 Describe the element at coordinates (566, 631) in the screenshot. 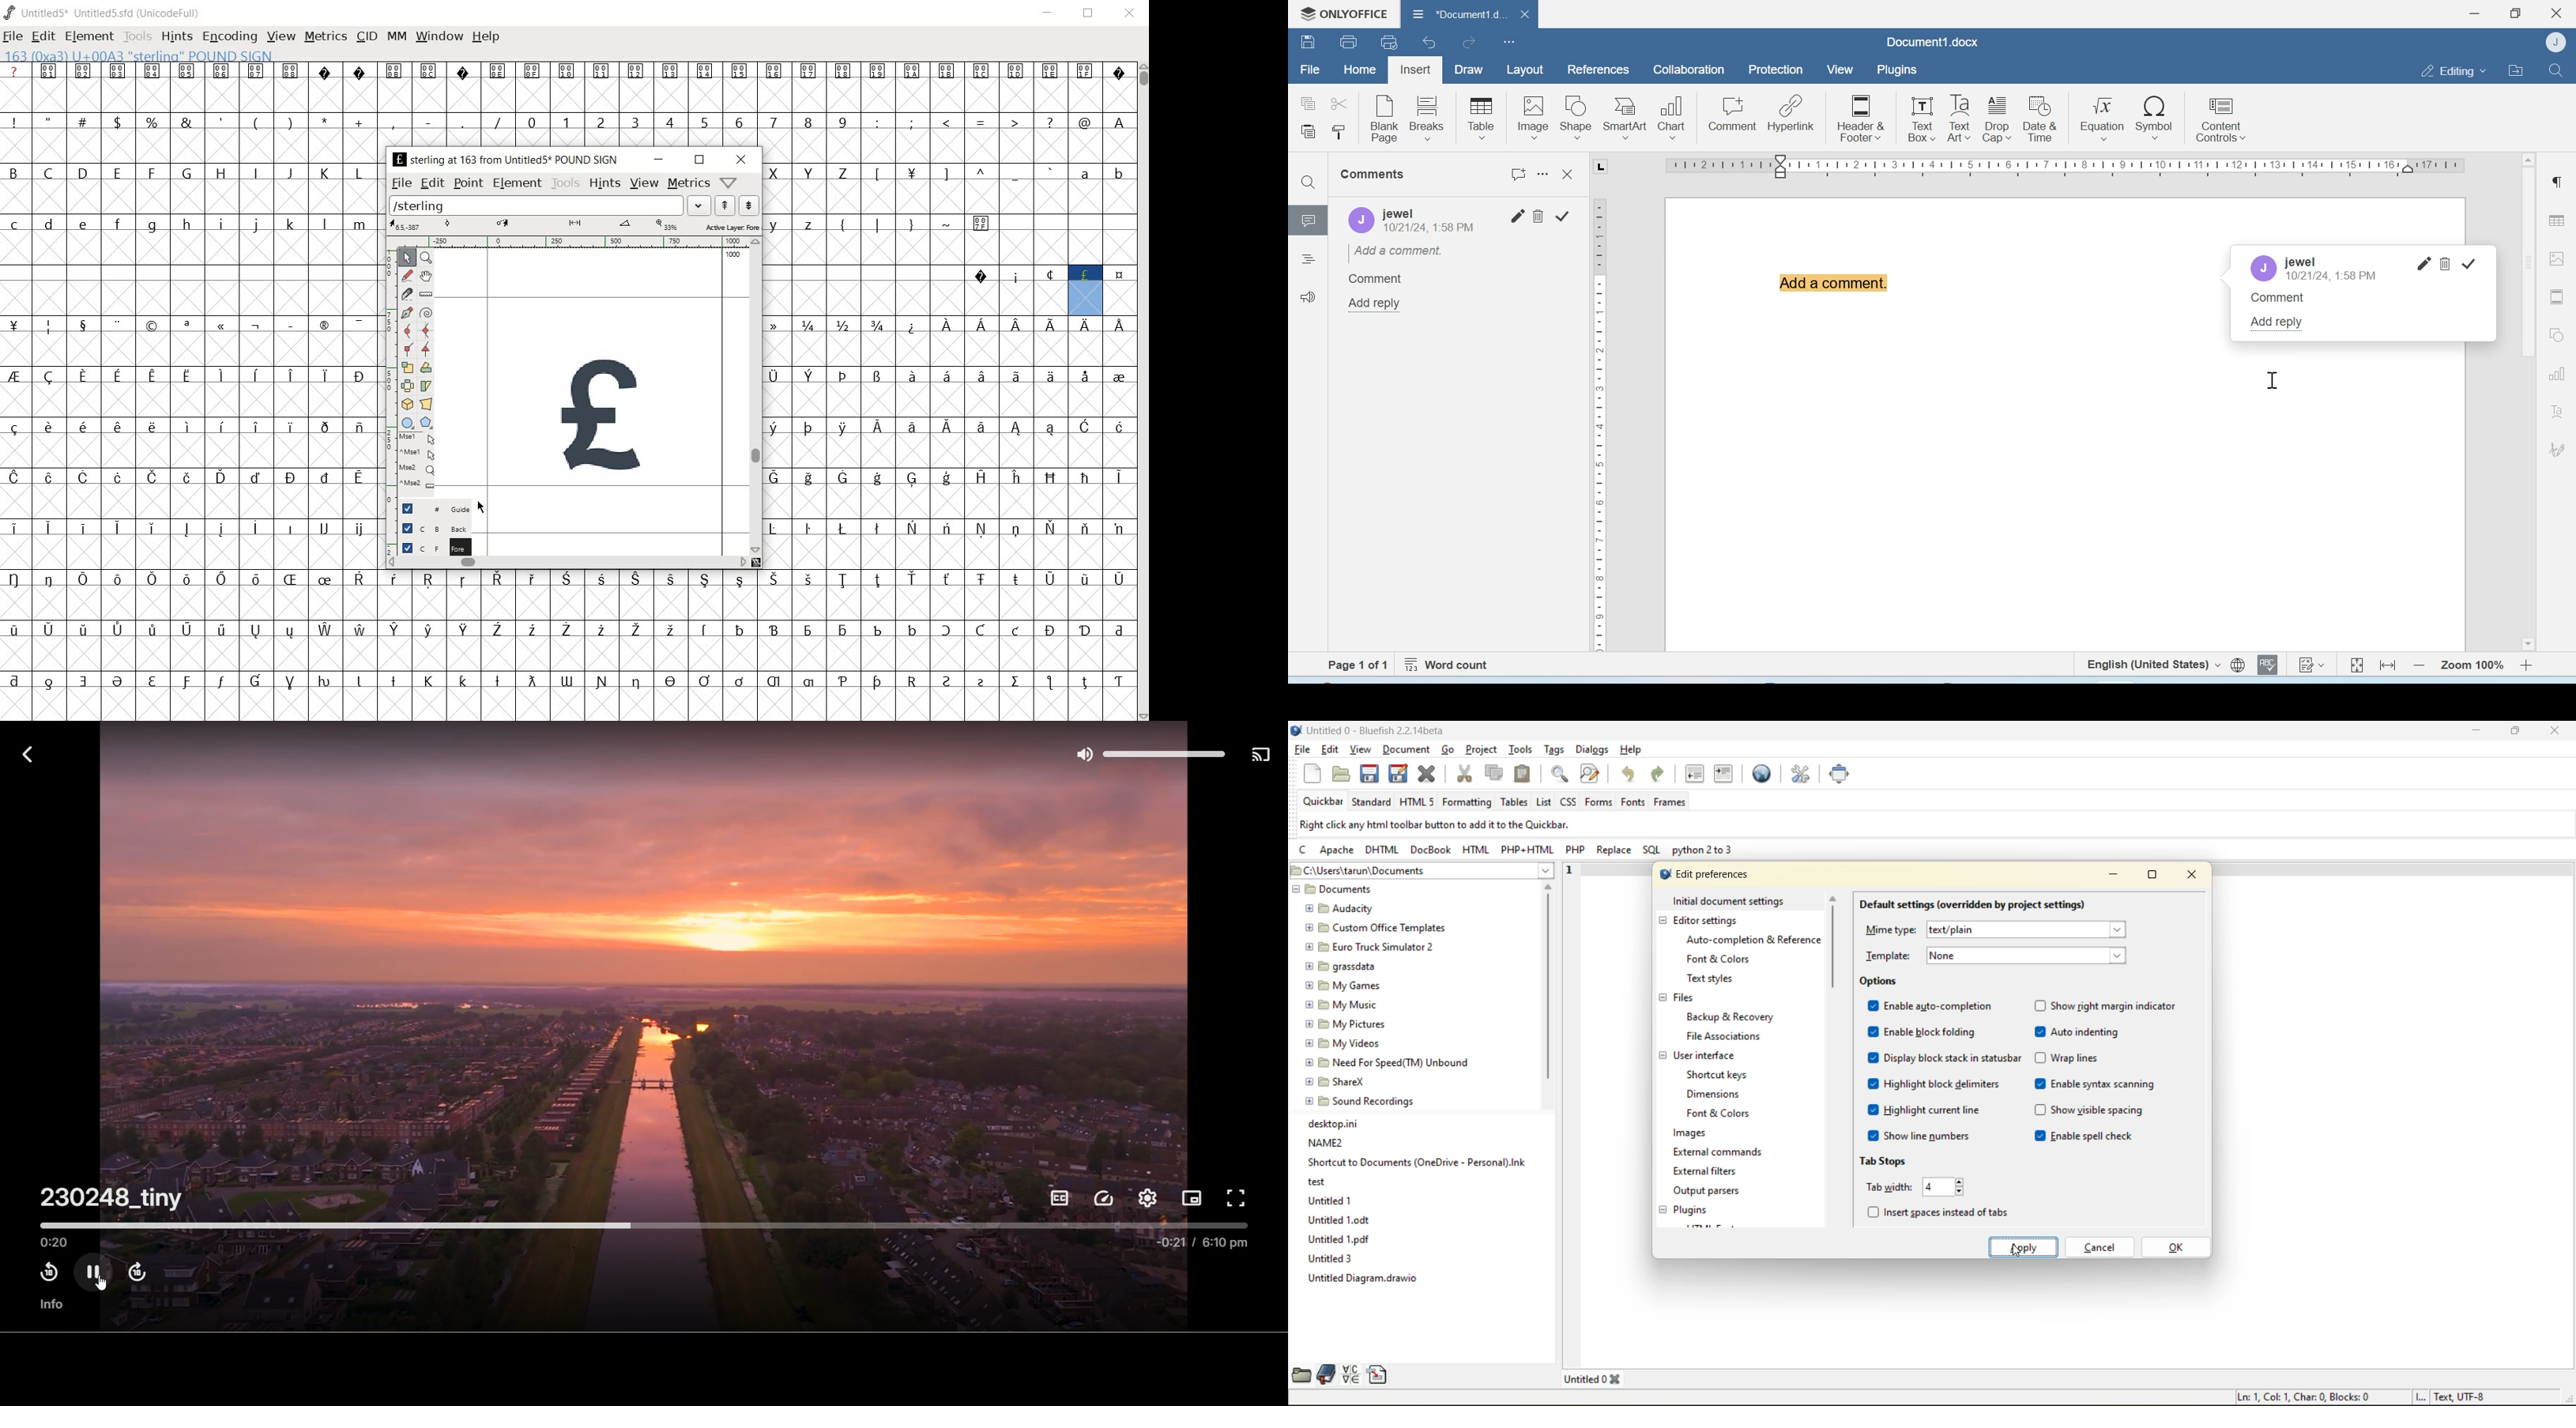

I see `Symbol` at that location.